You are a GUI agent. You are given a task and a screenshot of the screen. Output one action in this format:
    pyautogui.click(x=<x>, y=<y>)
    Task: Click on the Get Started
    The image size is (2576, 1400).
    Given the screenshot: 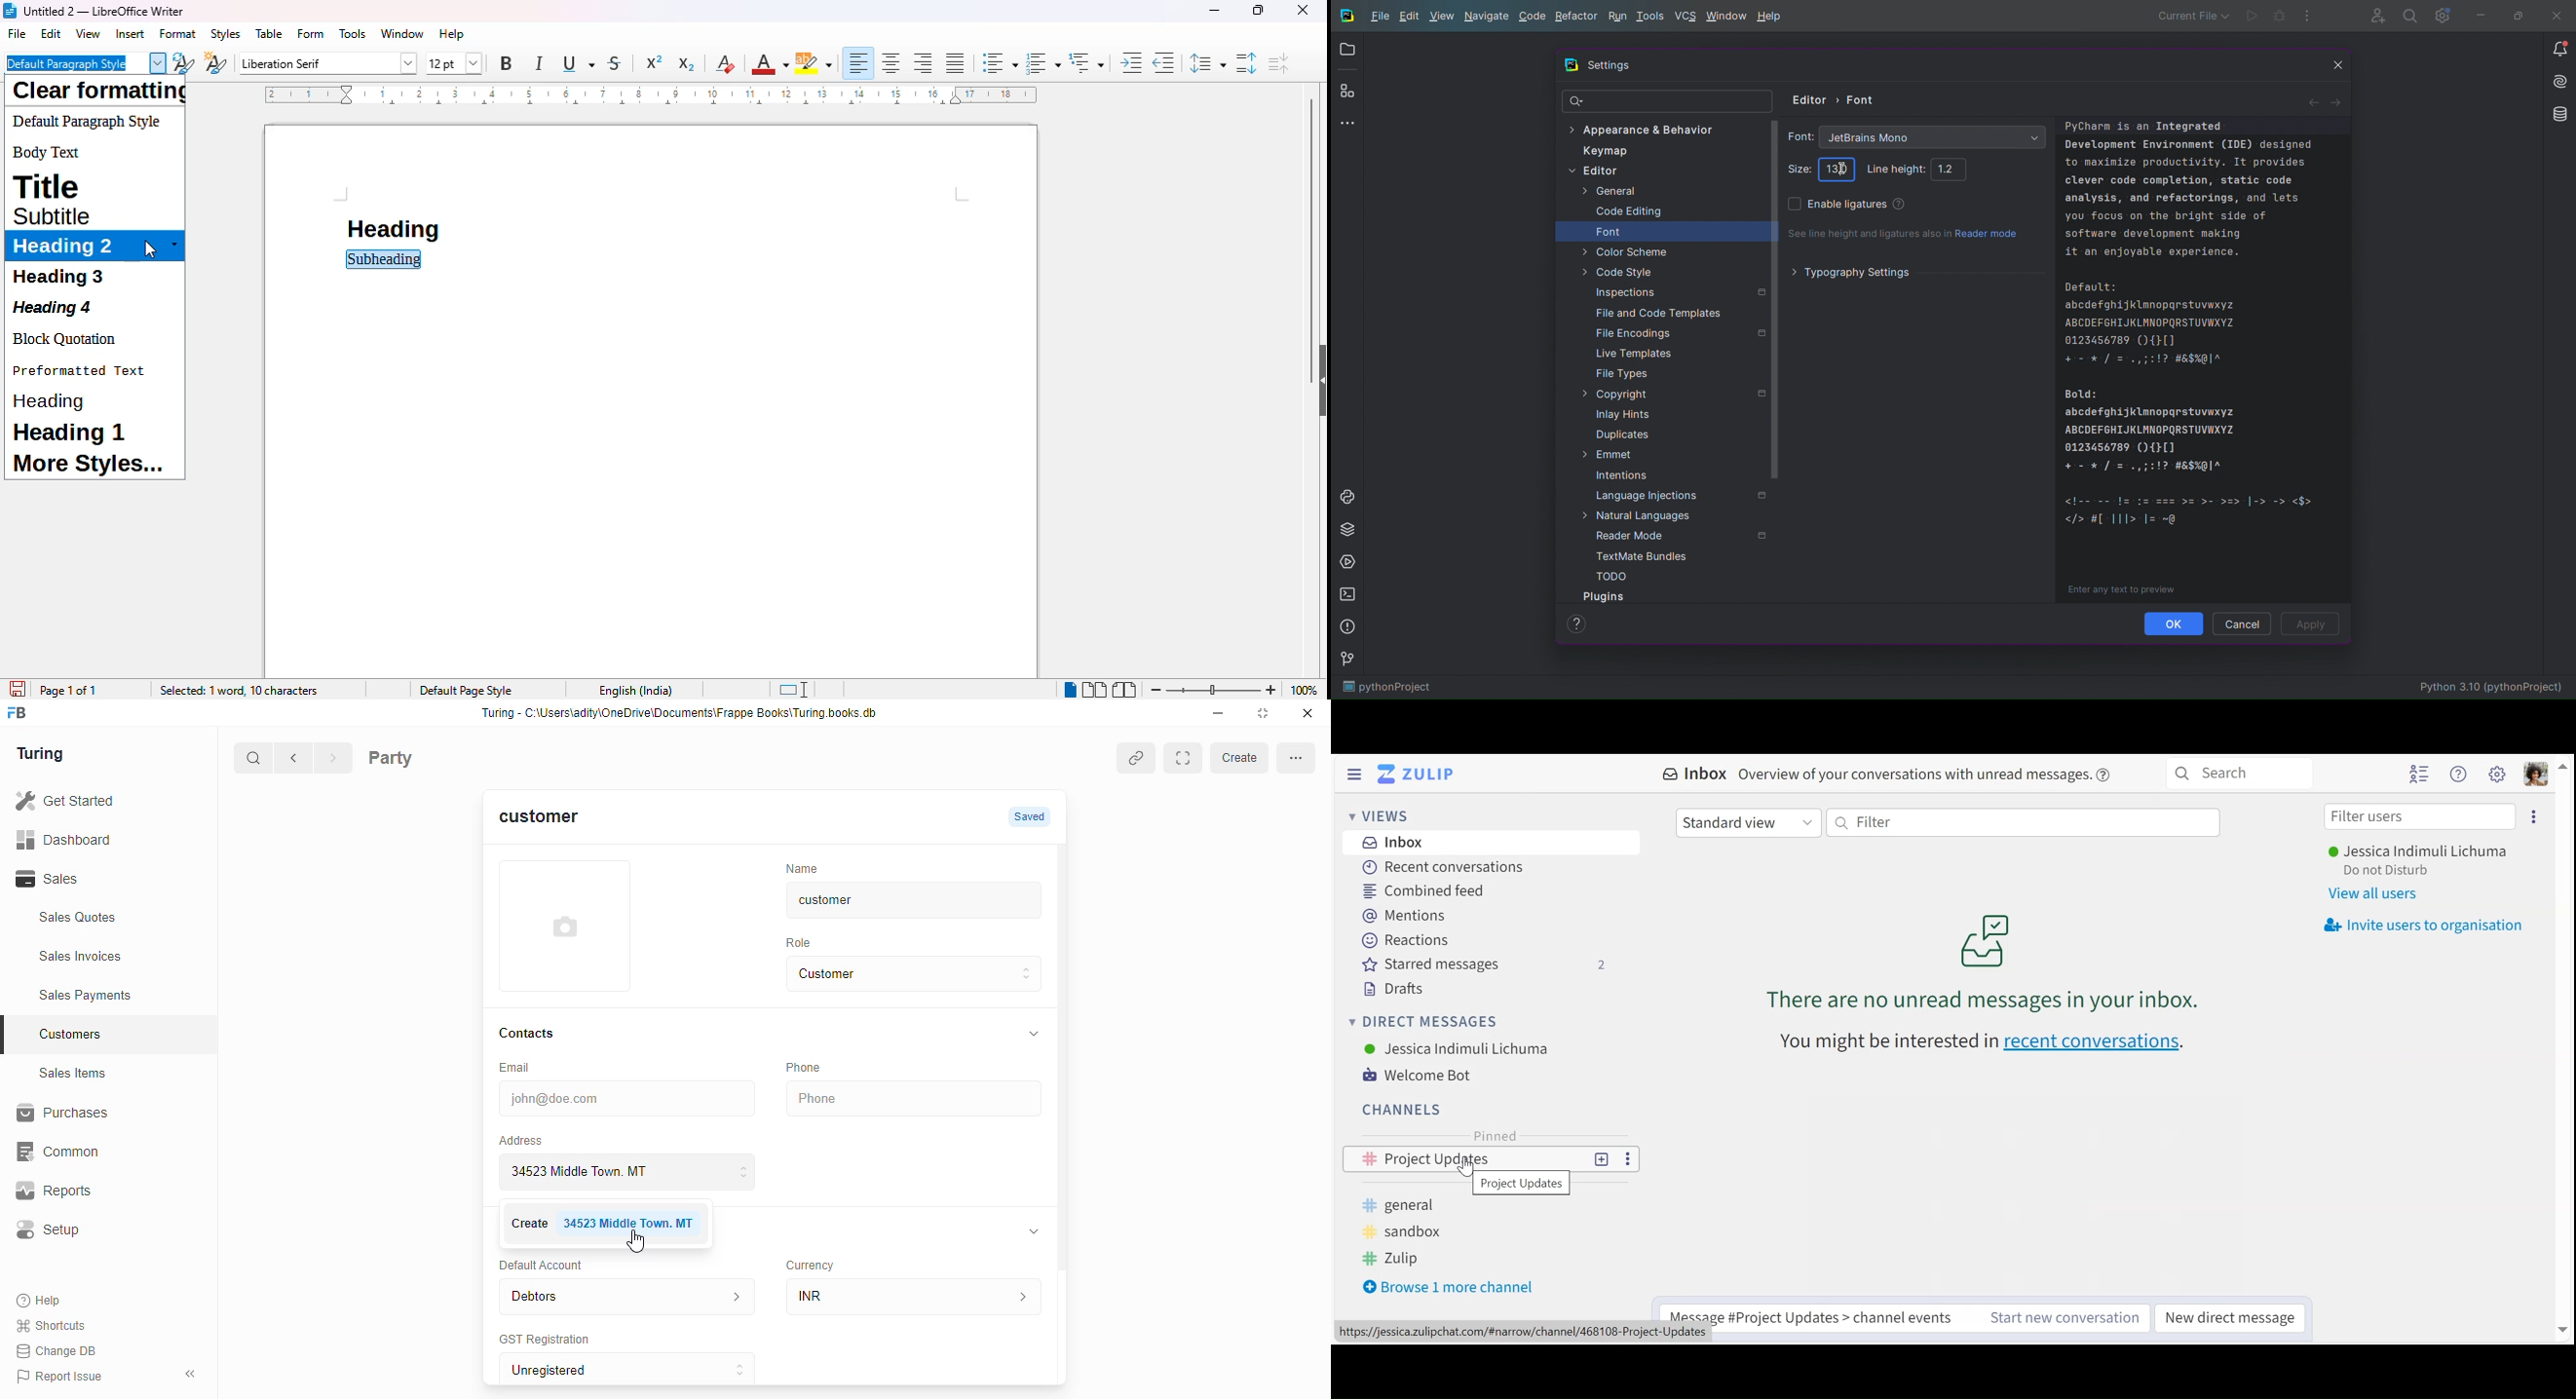 What is the action you would take?
    pyautogui.click(x=91, y=802)
    